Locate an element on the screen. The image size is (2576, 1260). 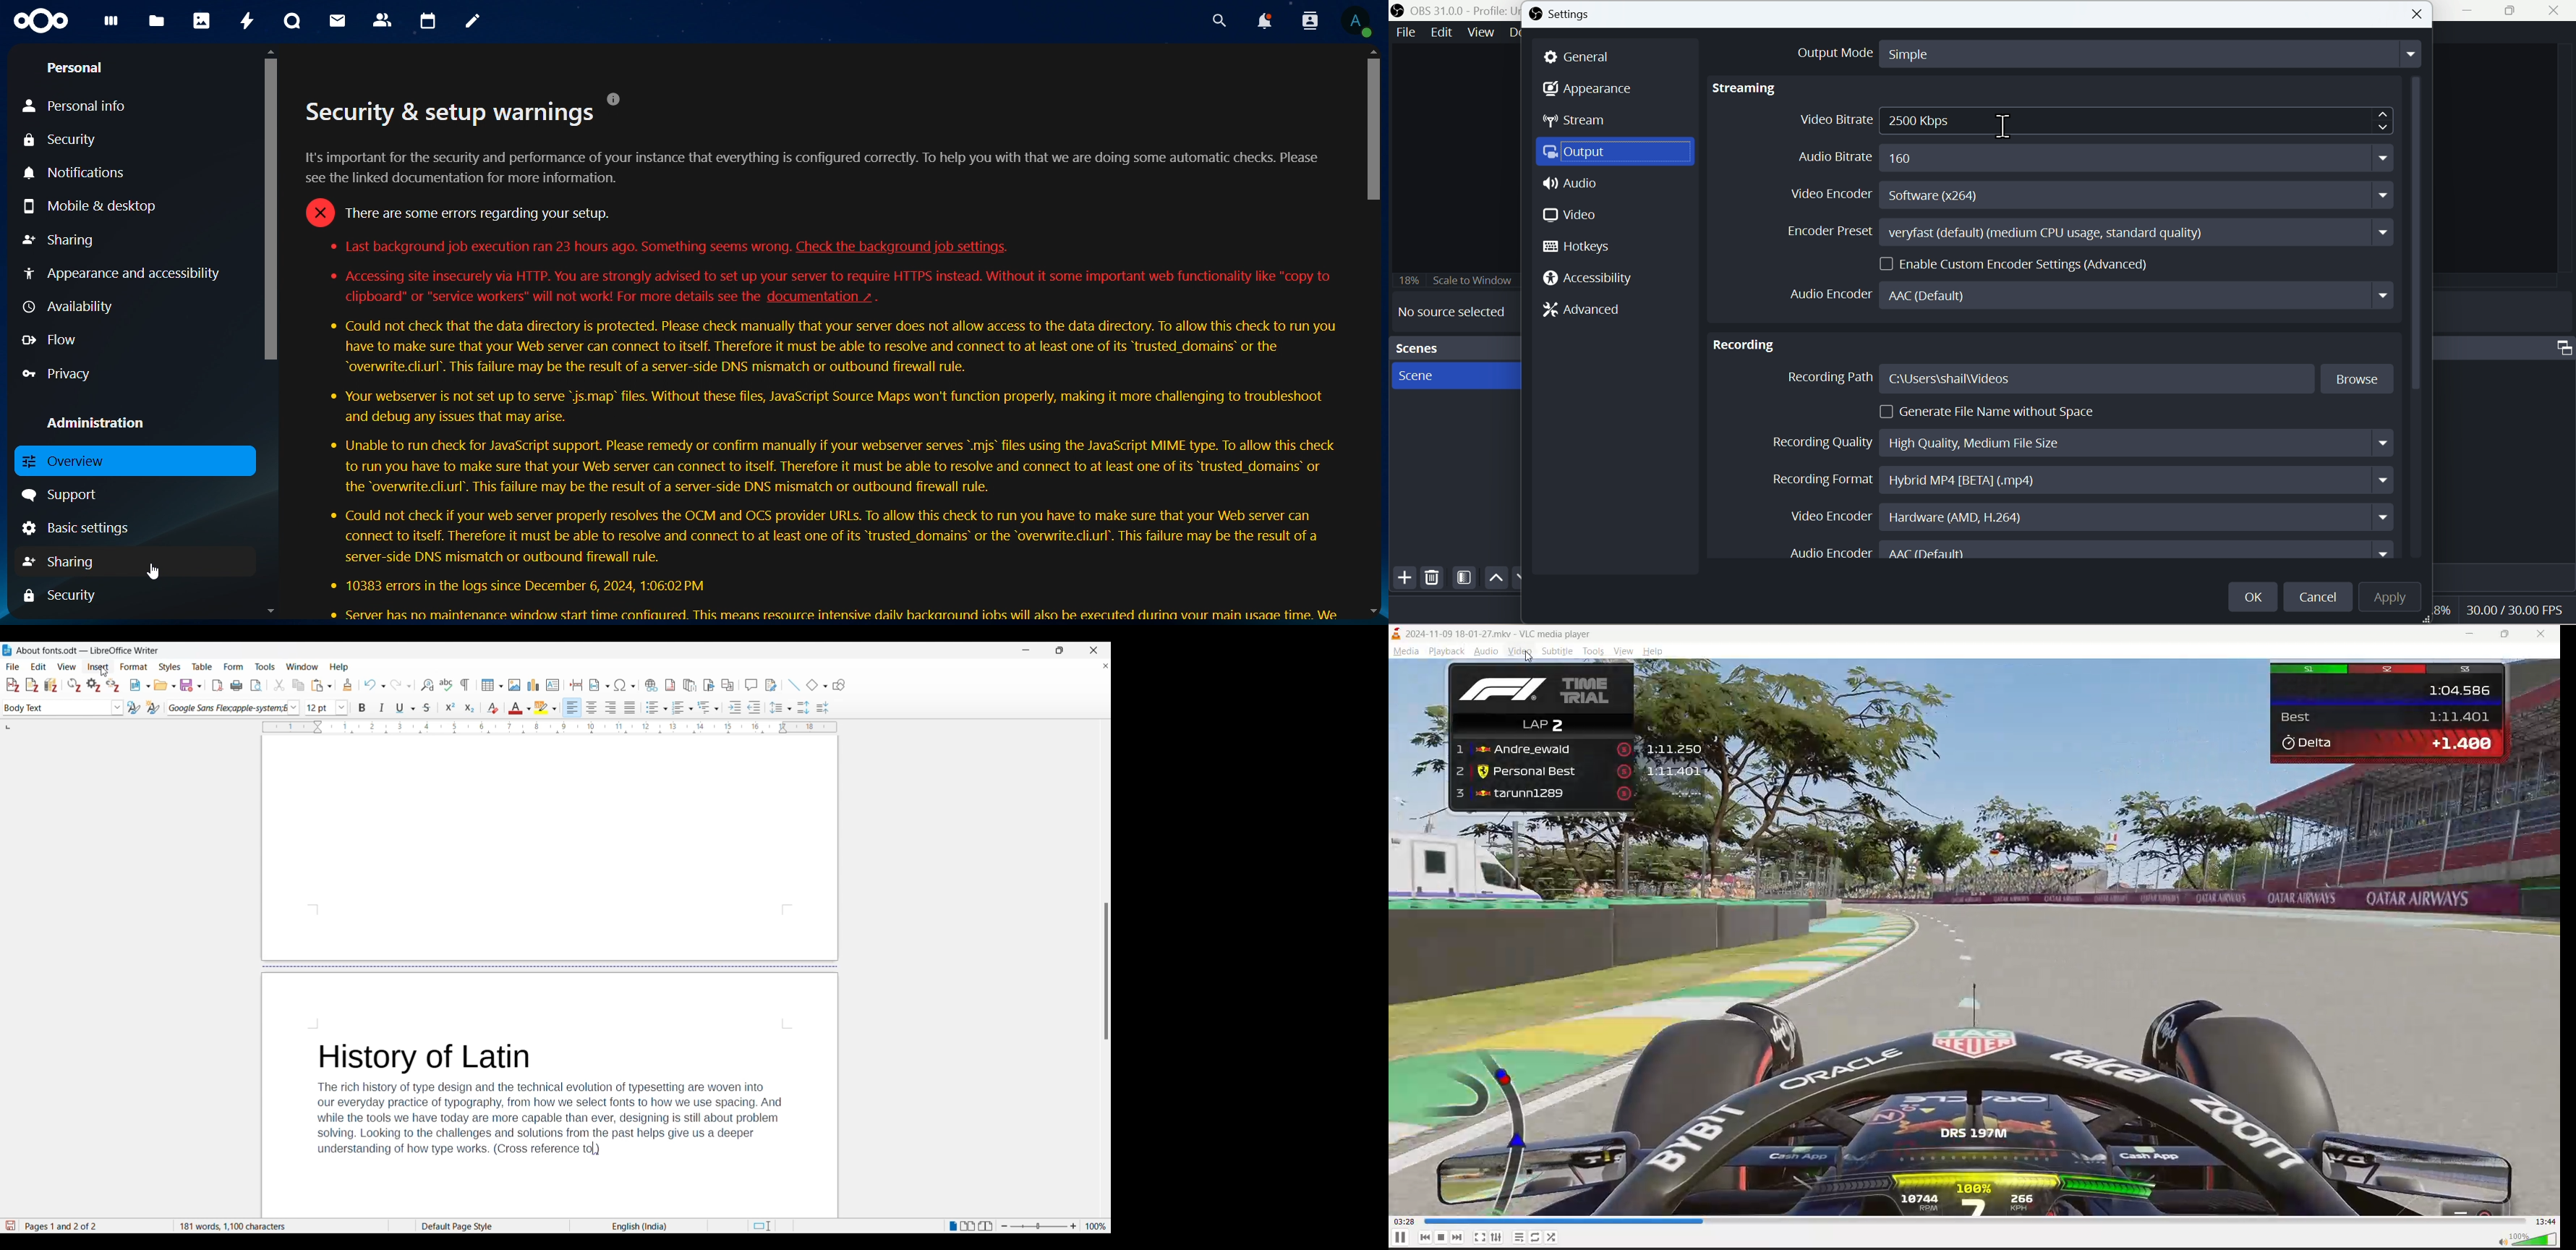
Advanced is located at coordinates (1591, 312).